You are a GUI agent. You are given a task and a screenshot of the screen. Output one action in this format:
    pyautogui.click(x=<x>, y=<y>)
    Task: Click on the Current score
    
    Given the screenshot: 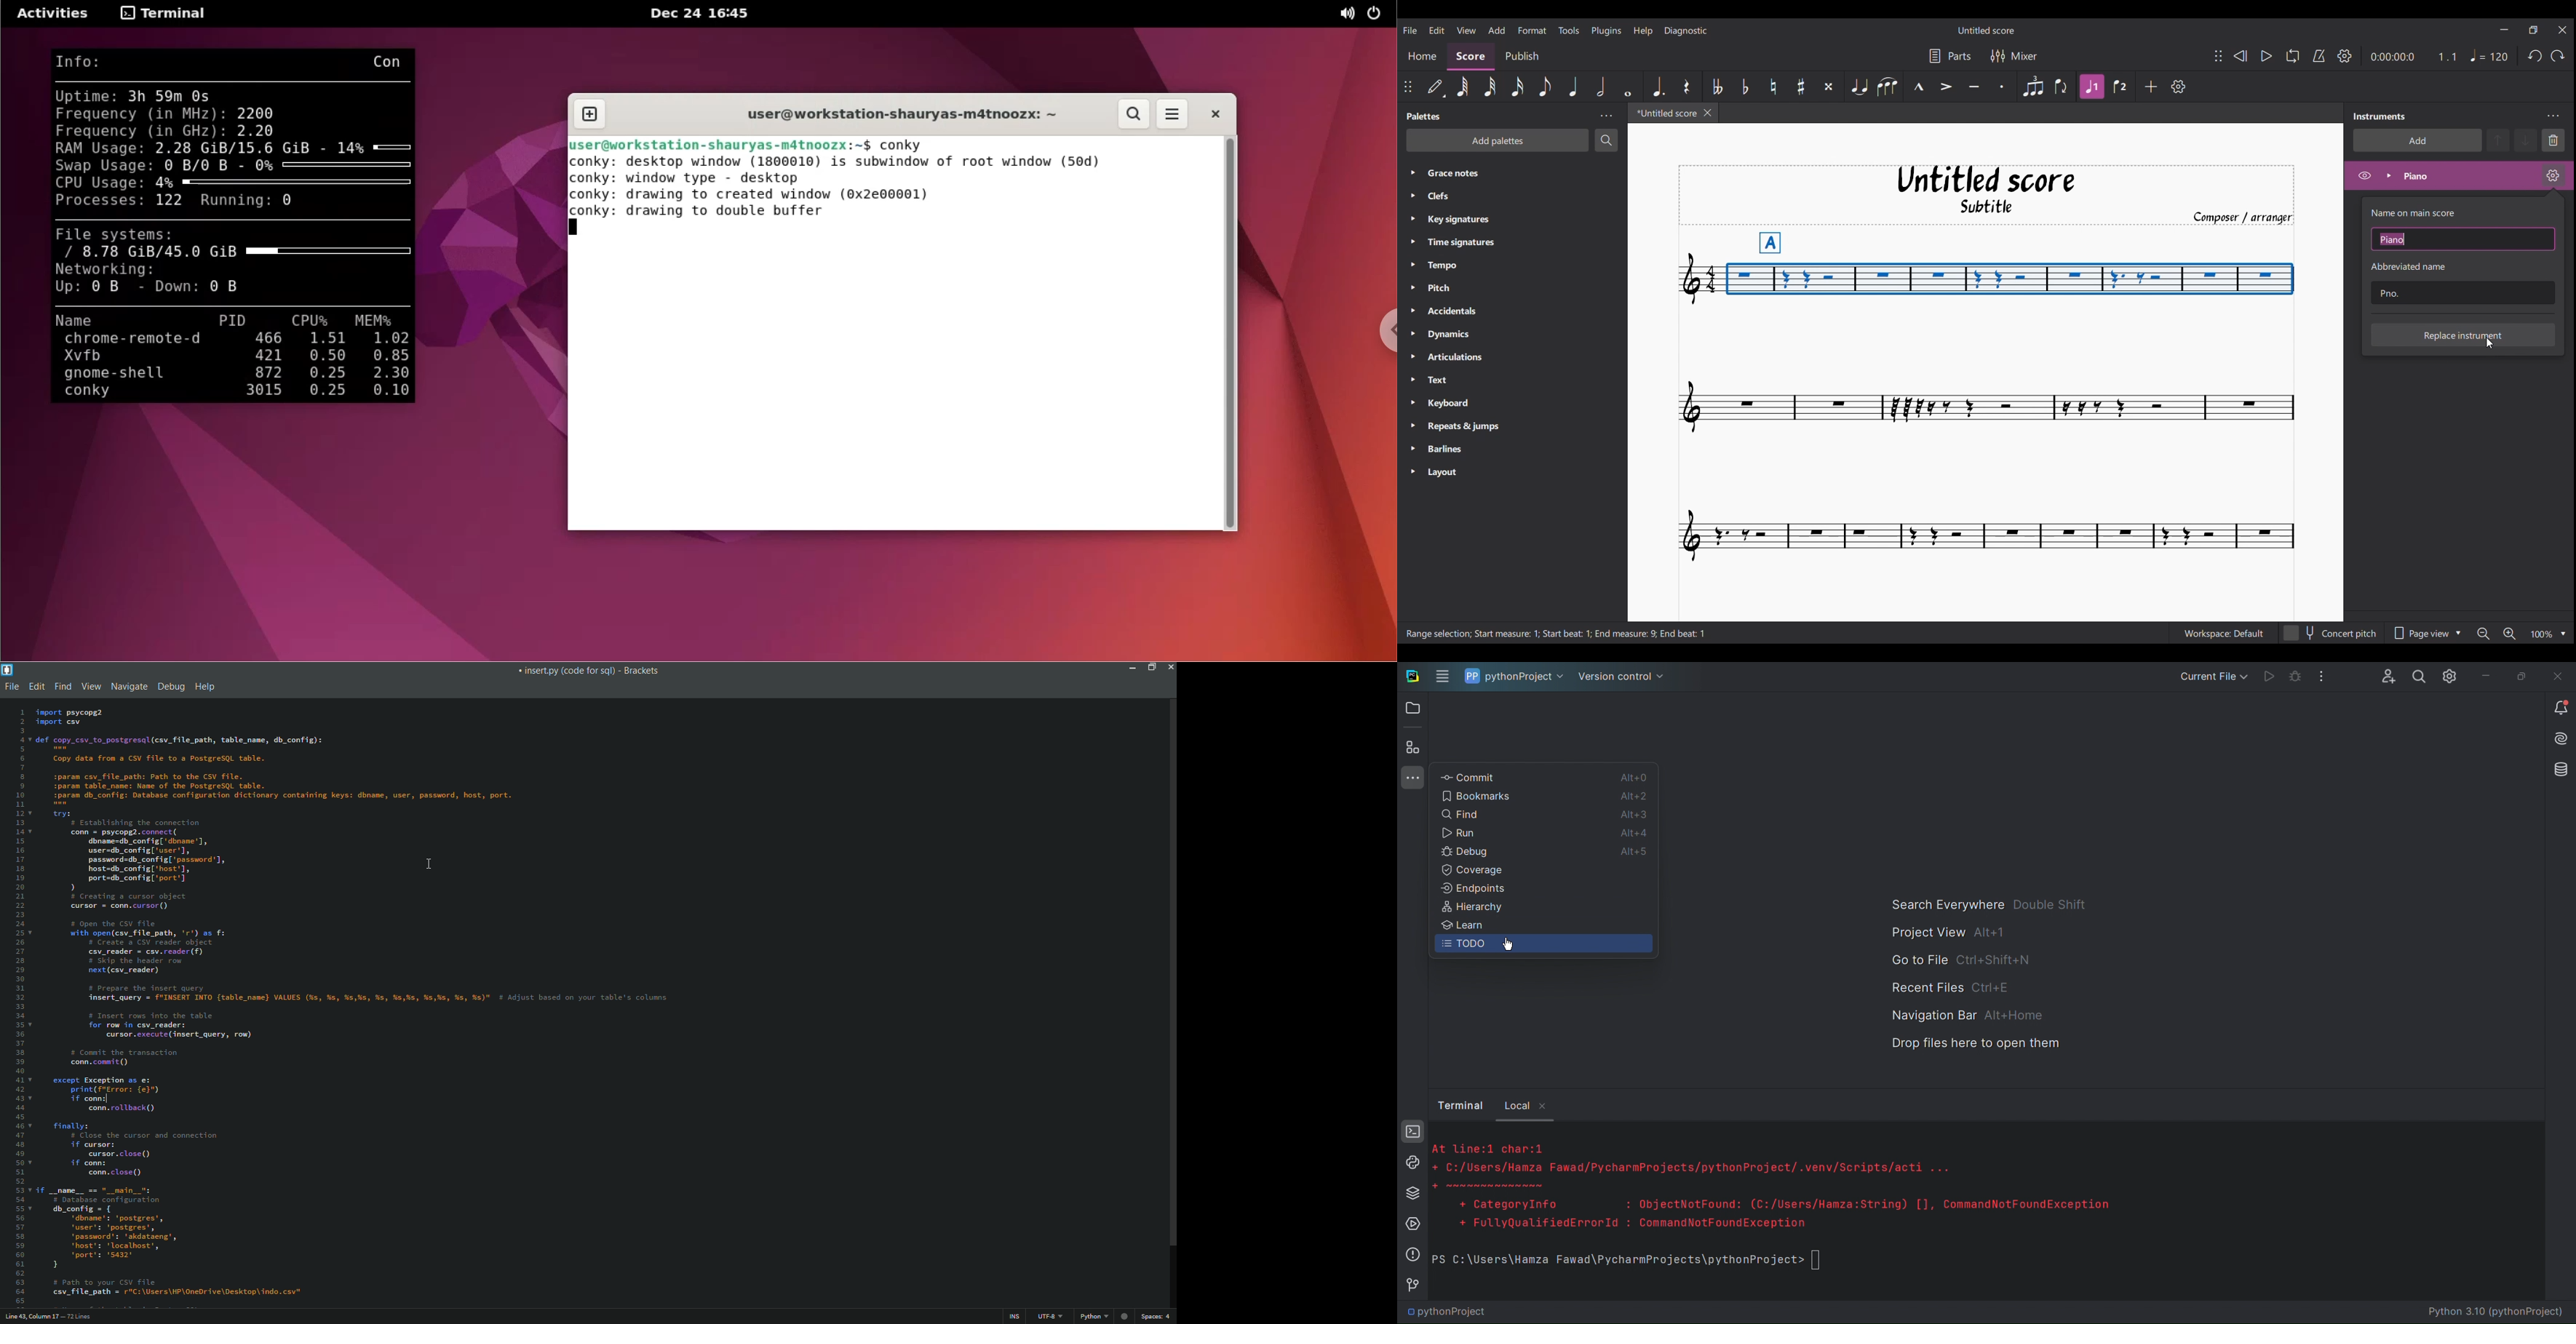 What is the action you would take?
    pyautogui.click(x=1988, y=450)
    